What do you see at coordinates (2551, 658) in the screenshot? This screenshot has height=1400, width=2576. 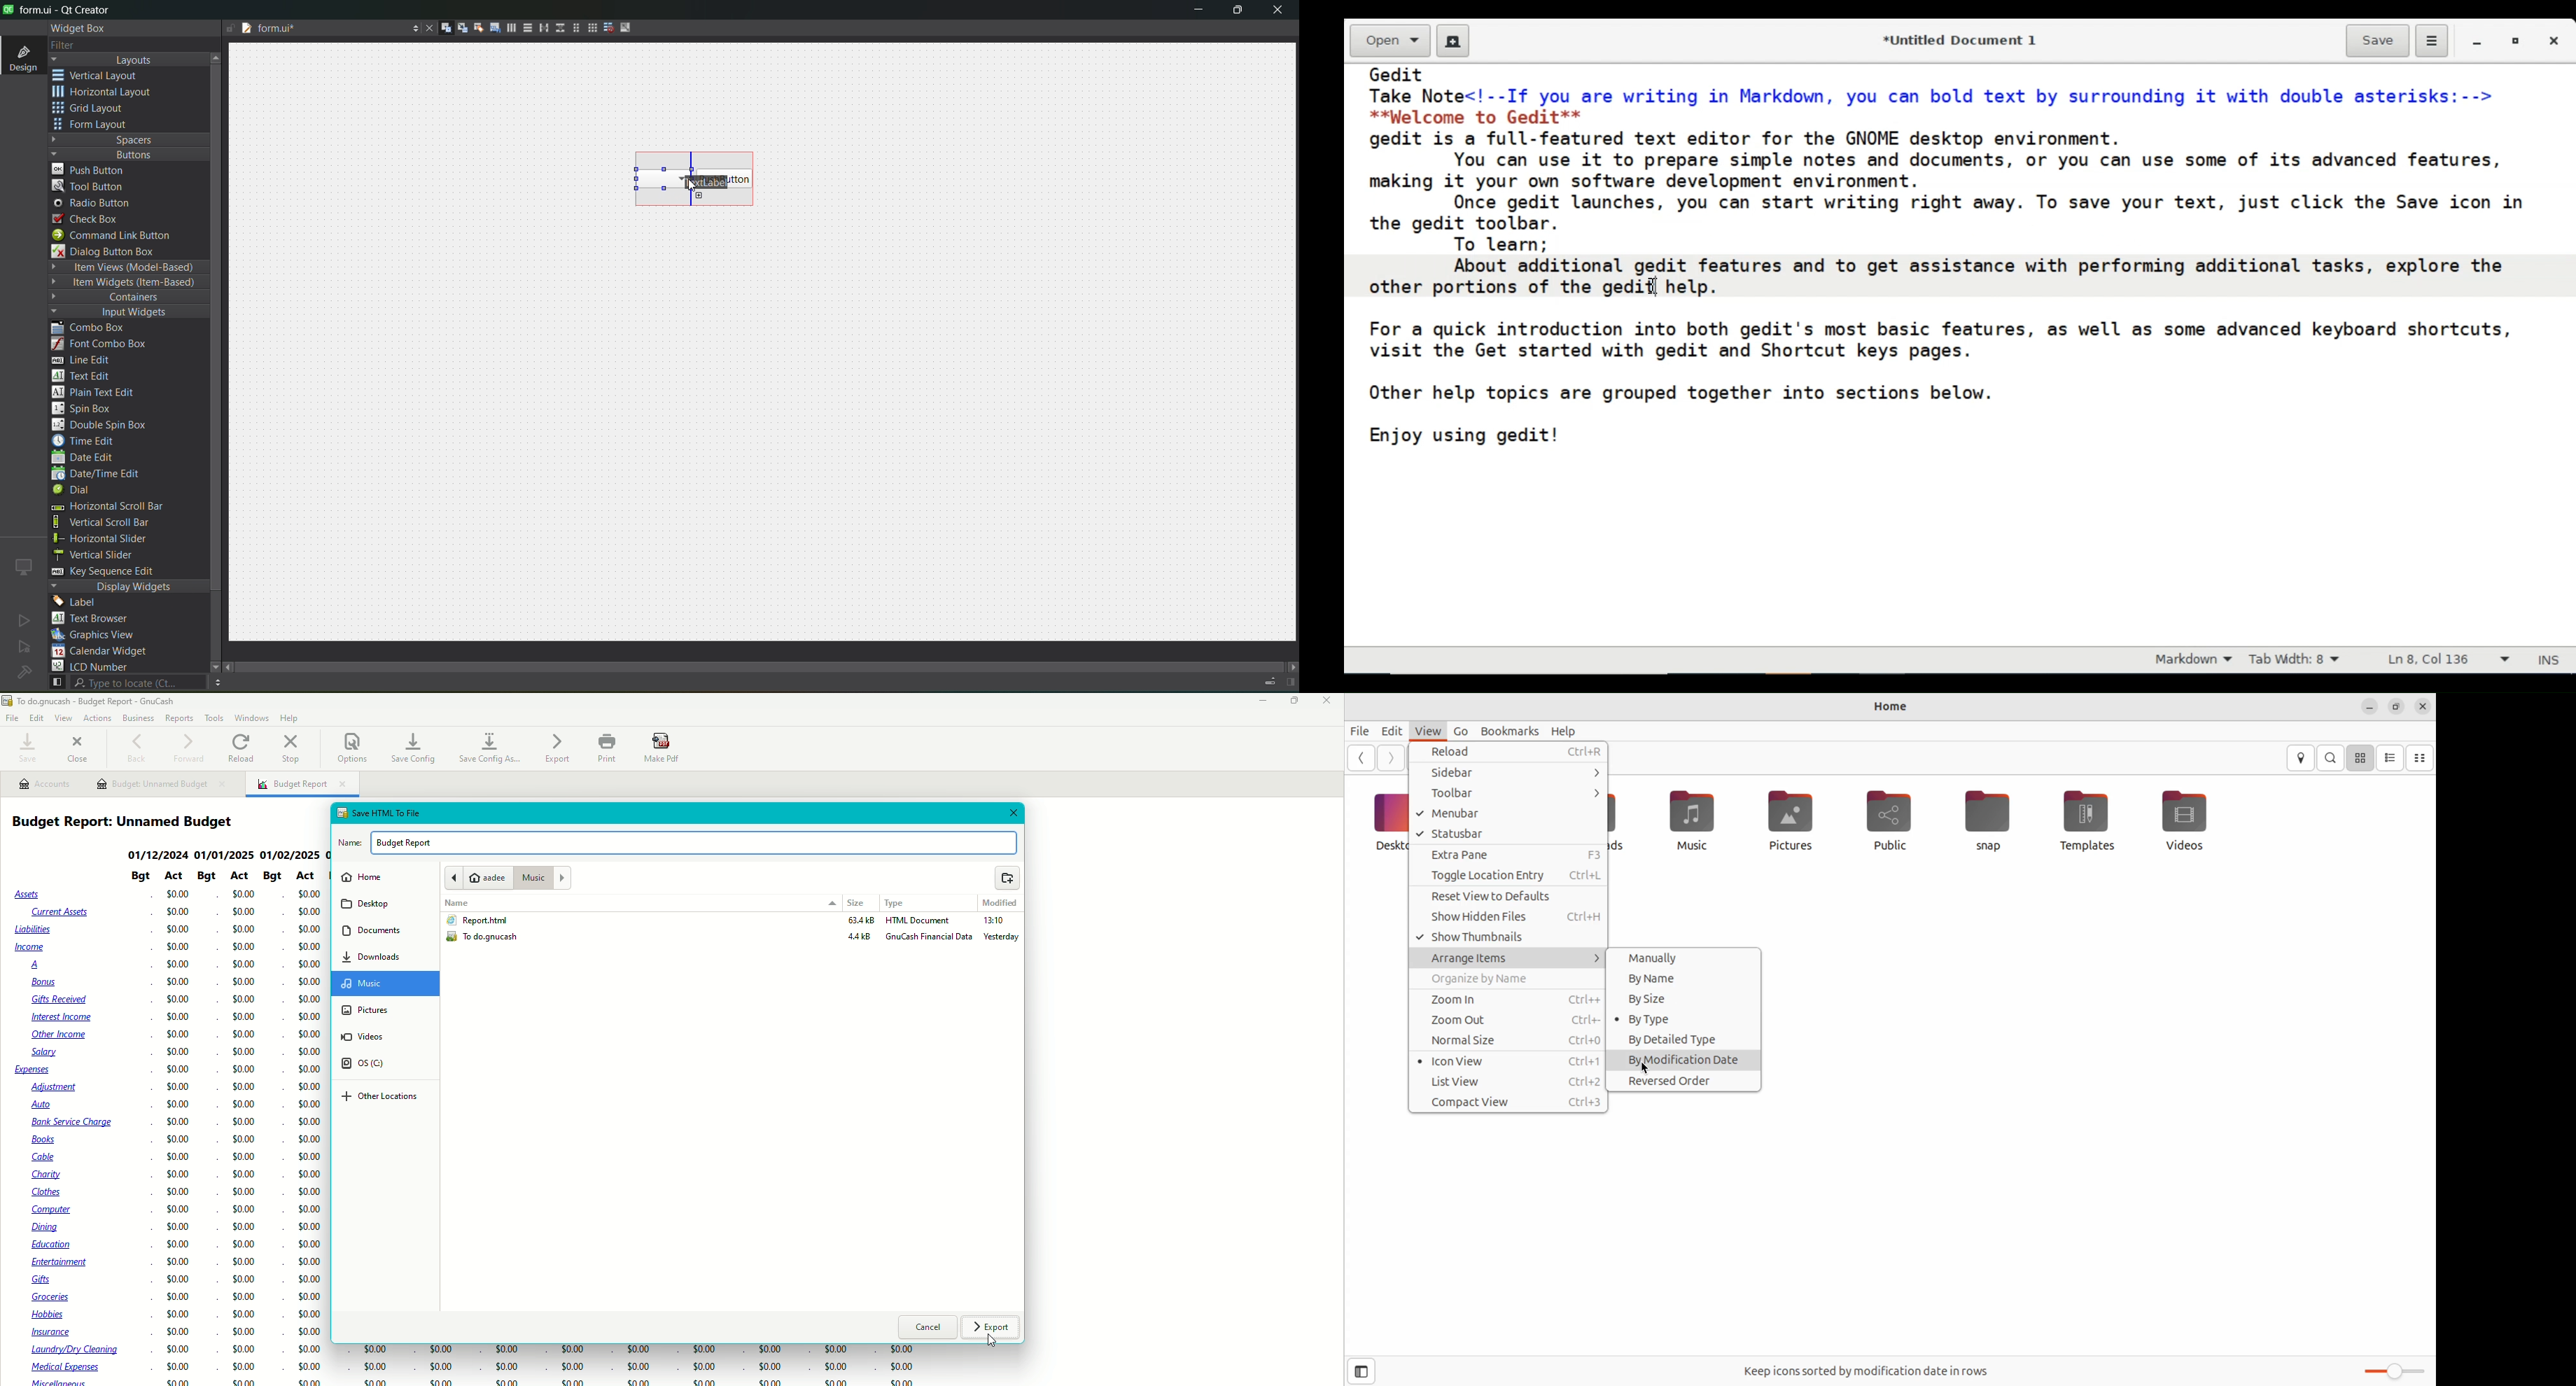 I see `Insert Mode` at bounding box center [2551, 658].